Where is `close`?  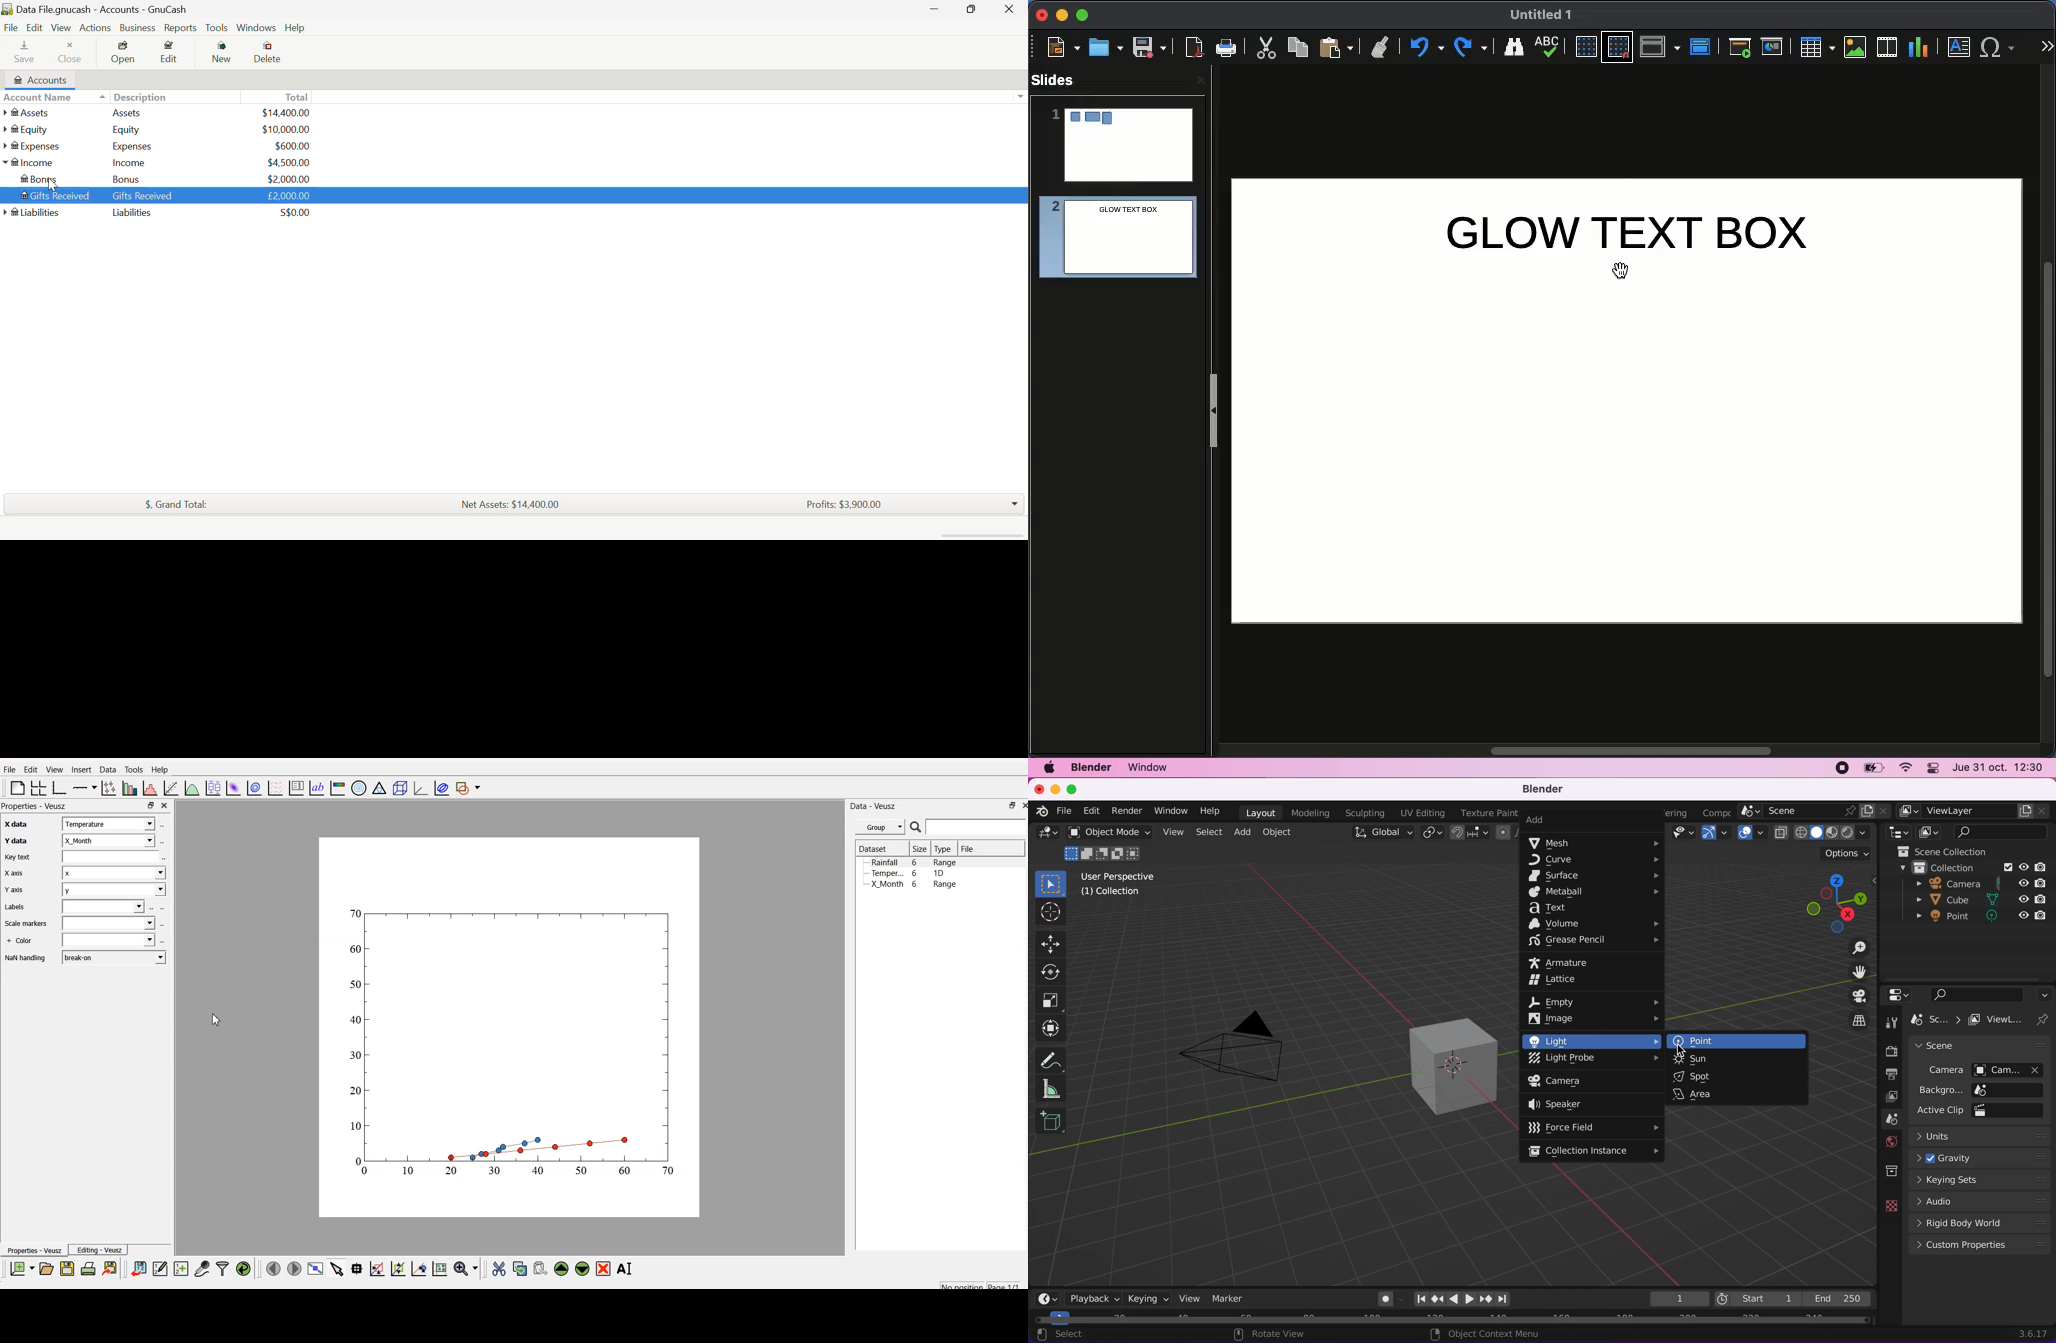 close is located at coordinates (166, 806).